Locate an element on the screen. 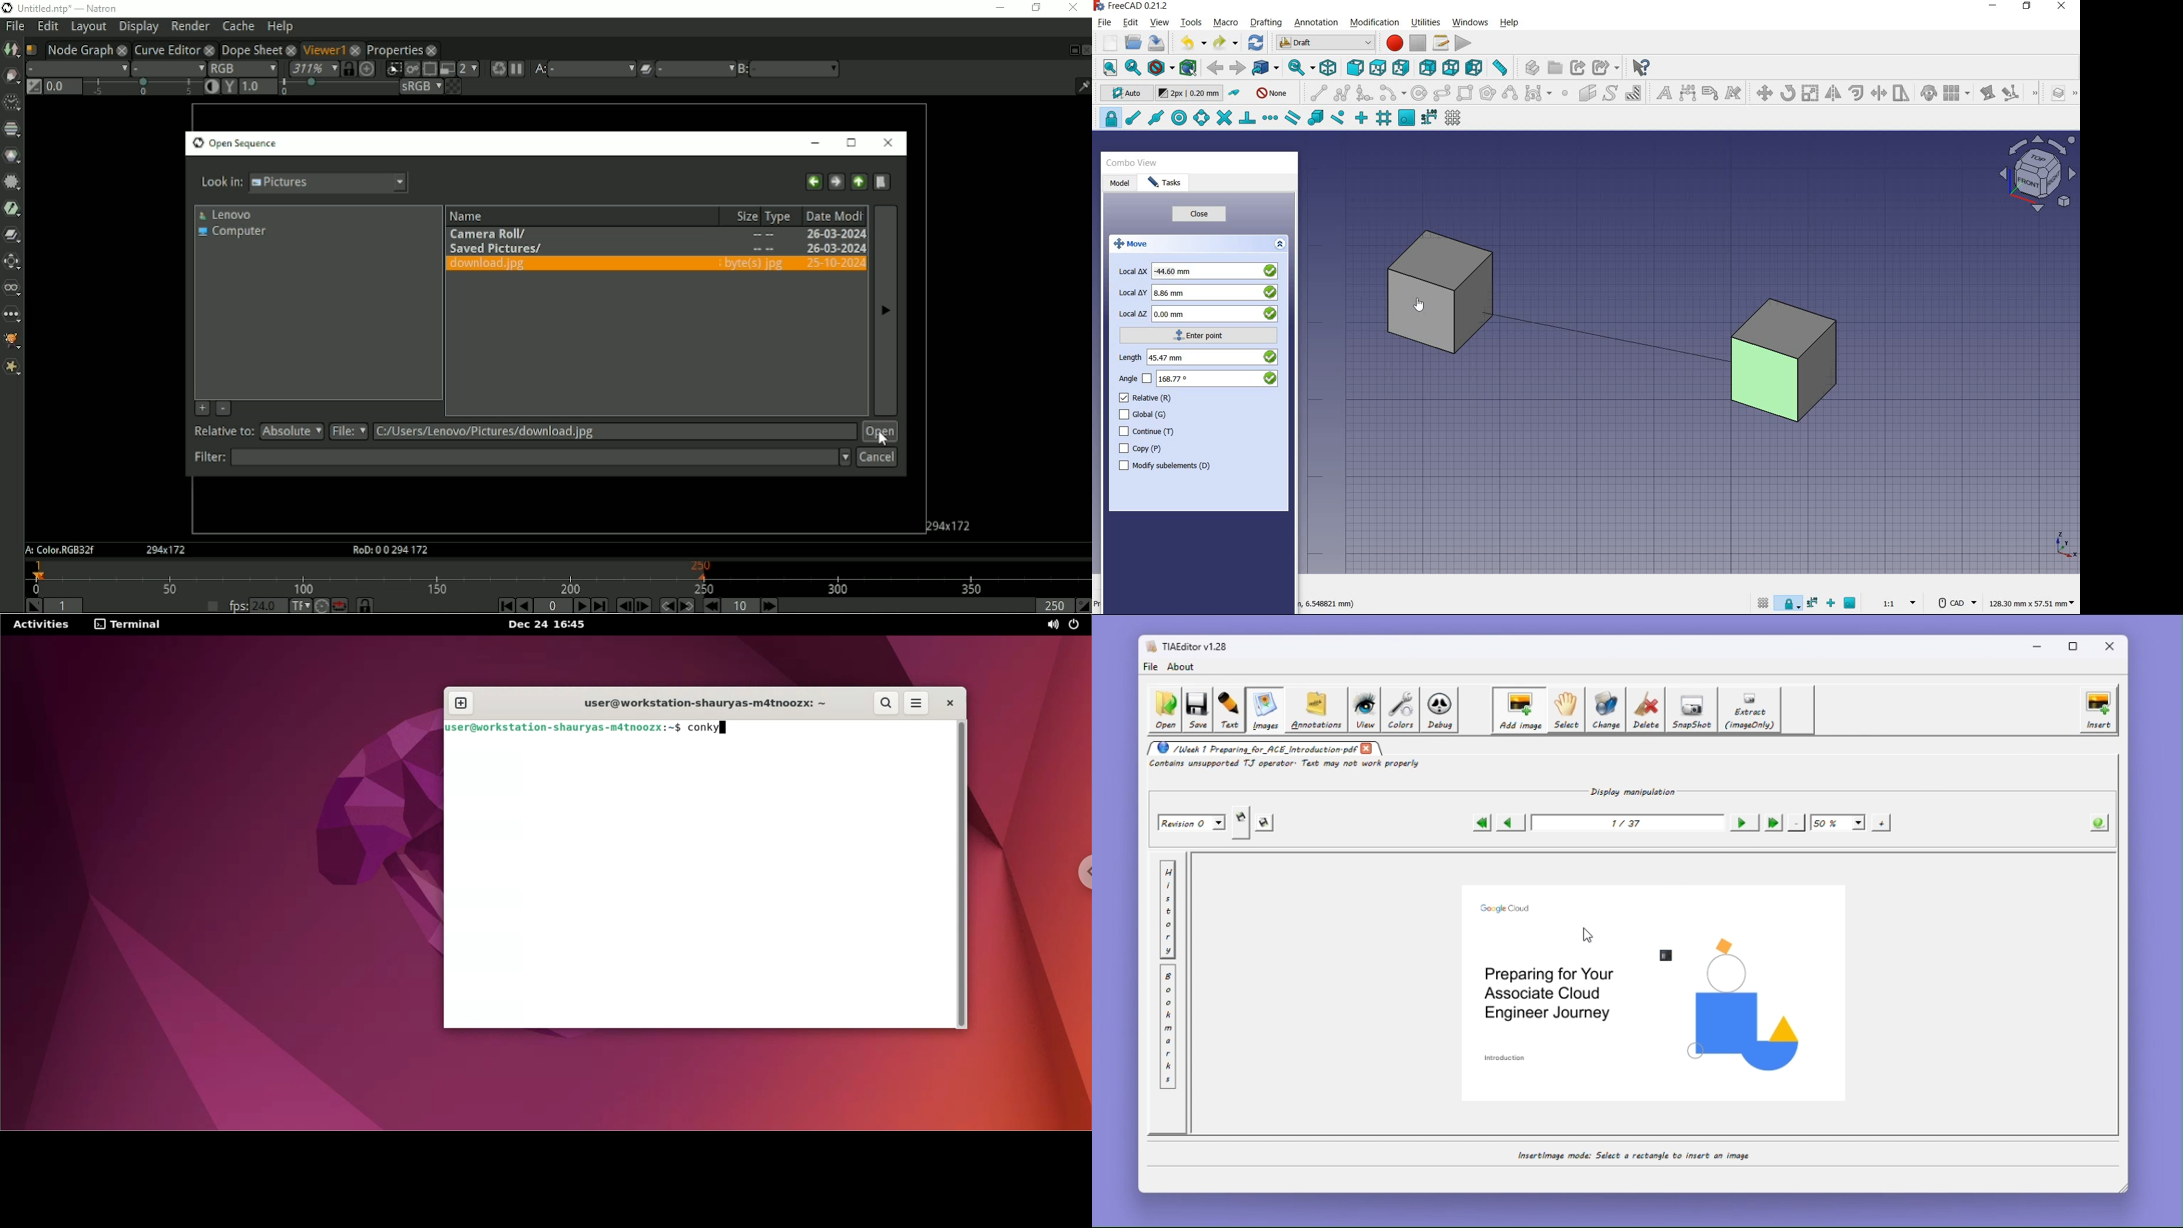 The image size is (2184, 1232). trimex is located at coordinates (1878, 93).